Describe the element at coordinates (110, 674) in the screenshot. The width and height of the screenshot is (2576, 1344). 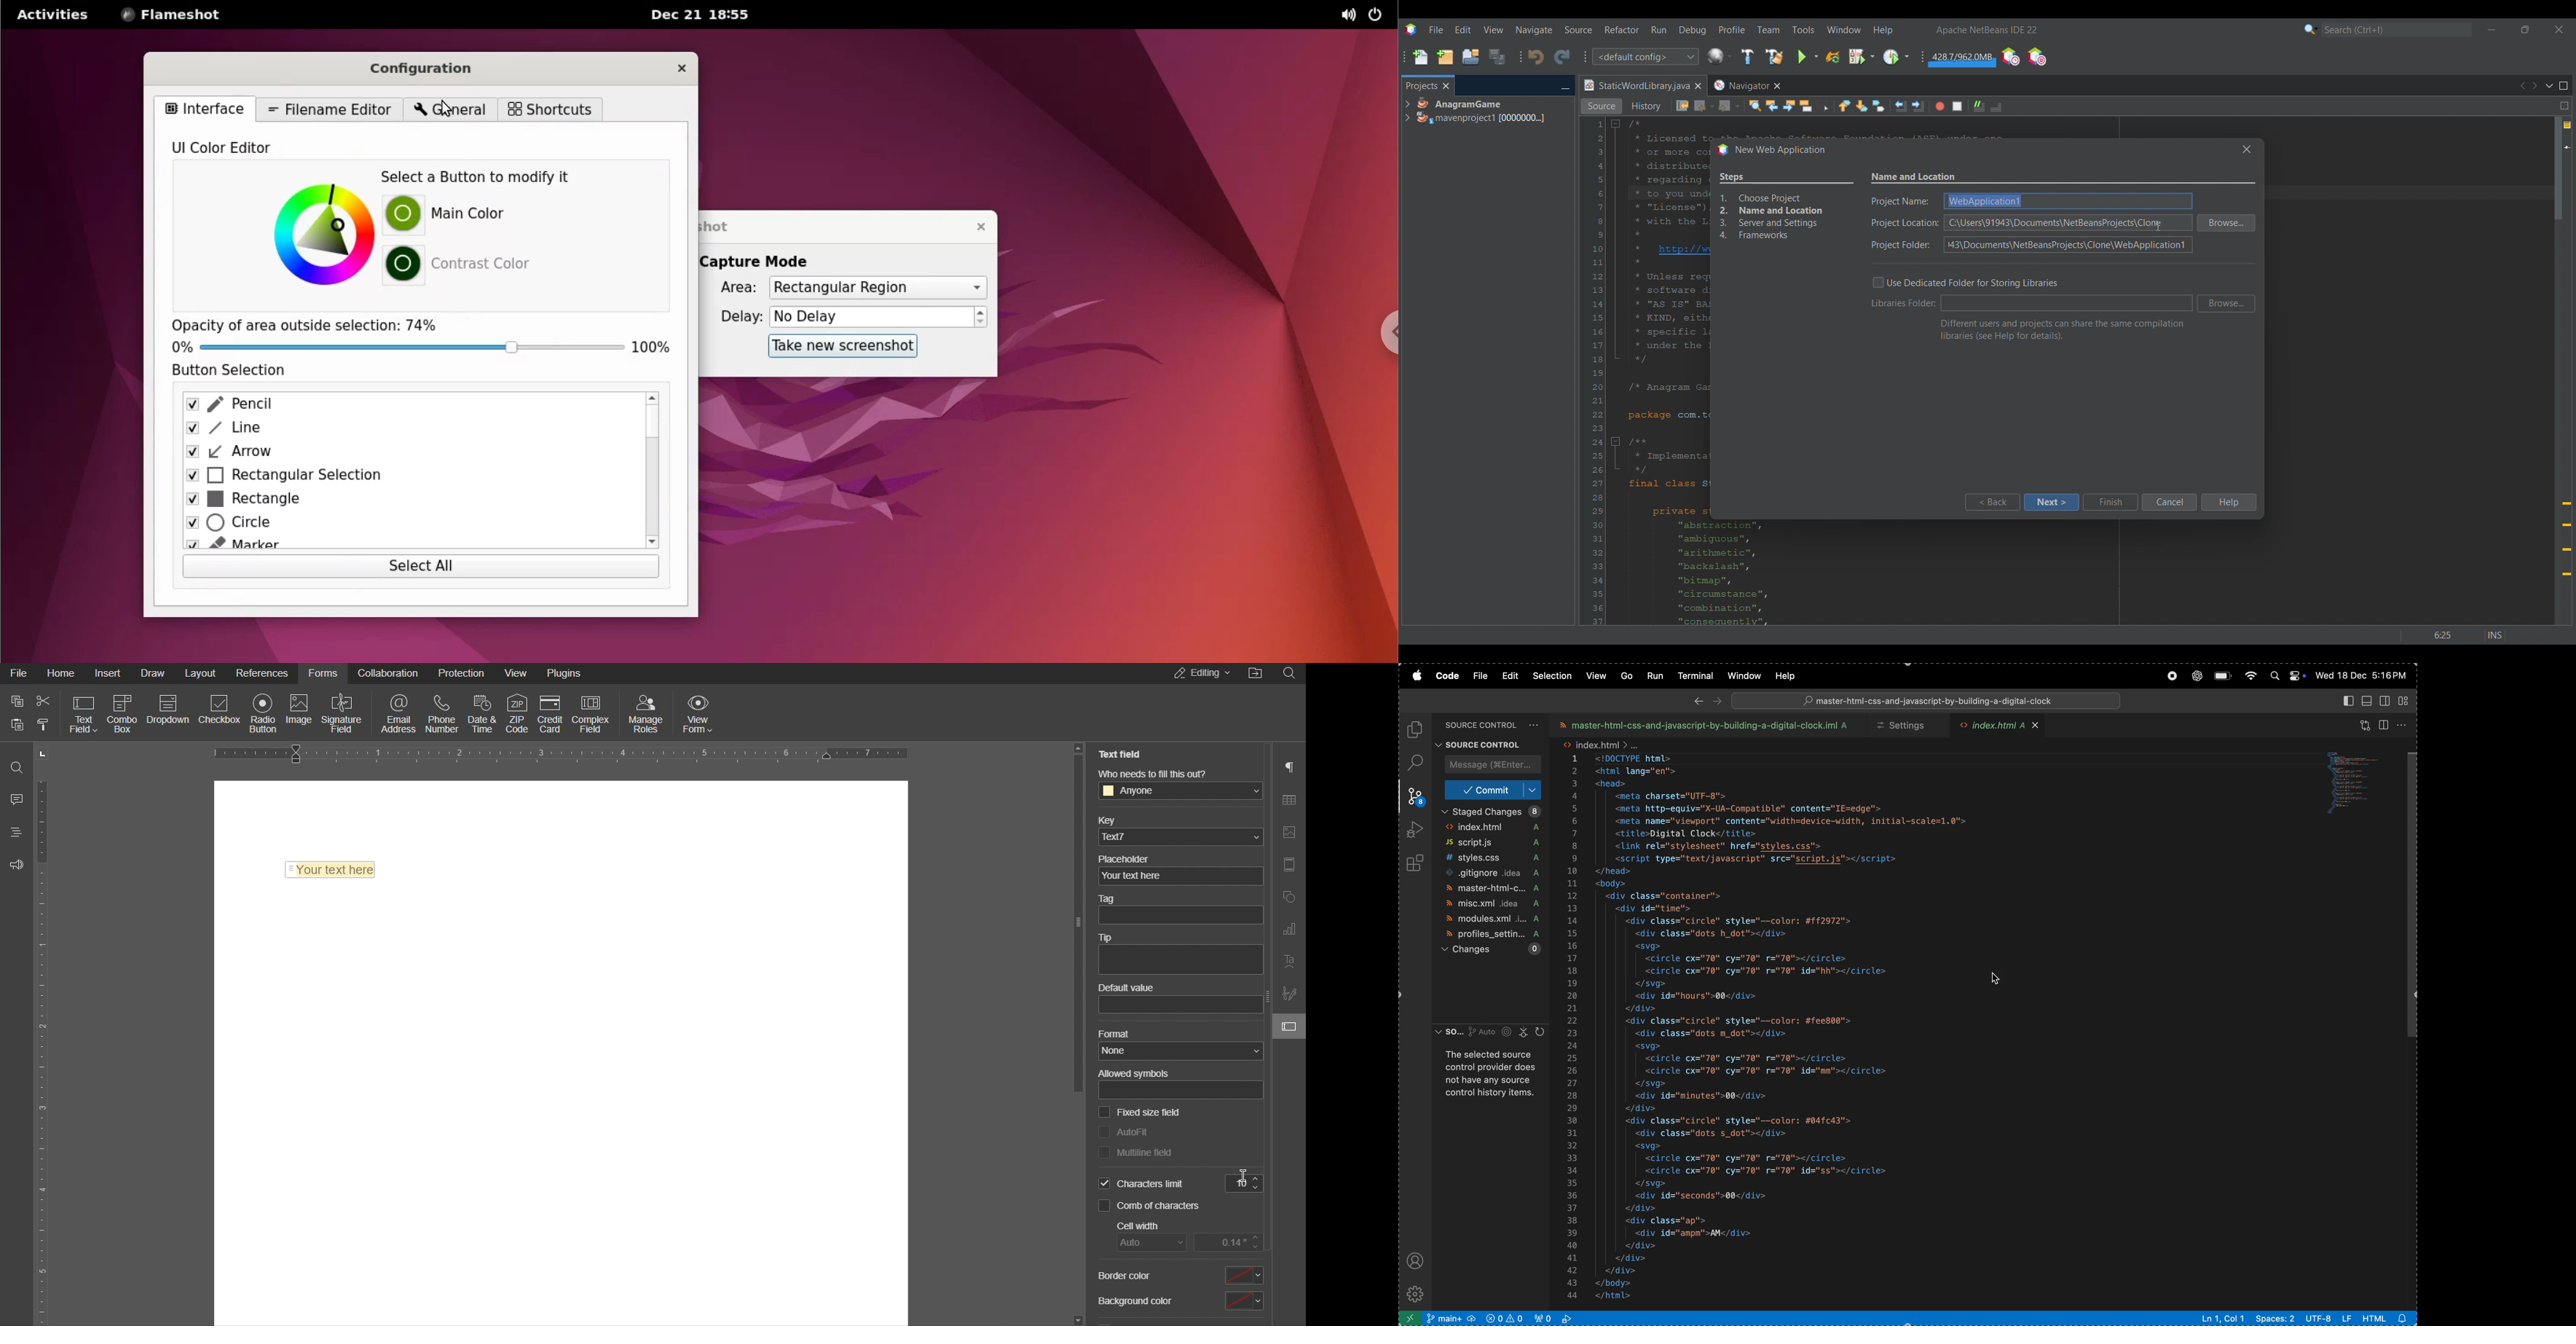
I see `Insert` at that location.